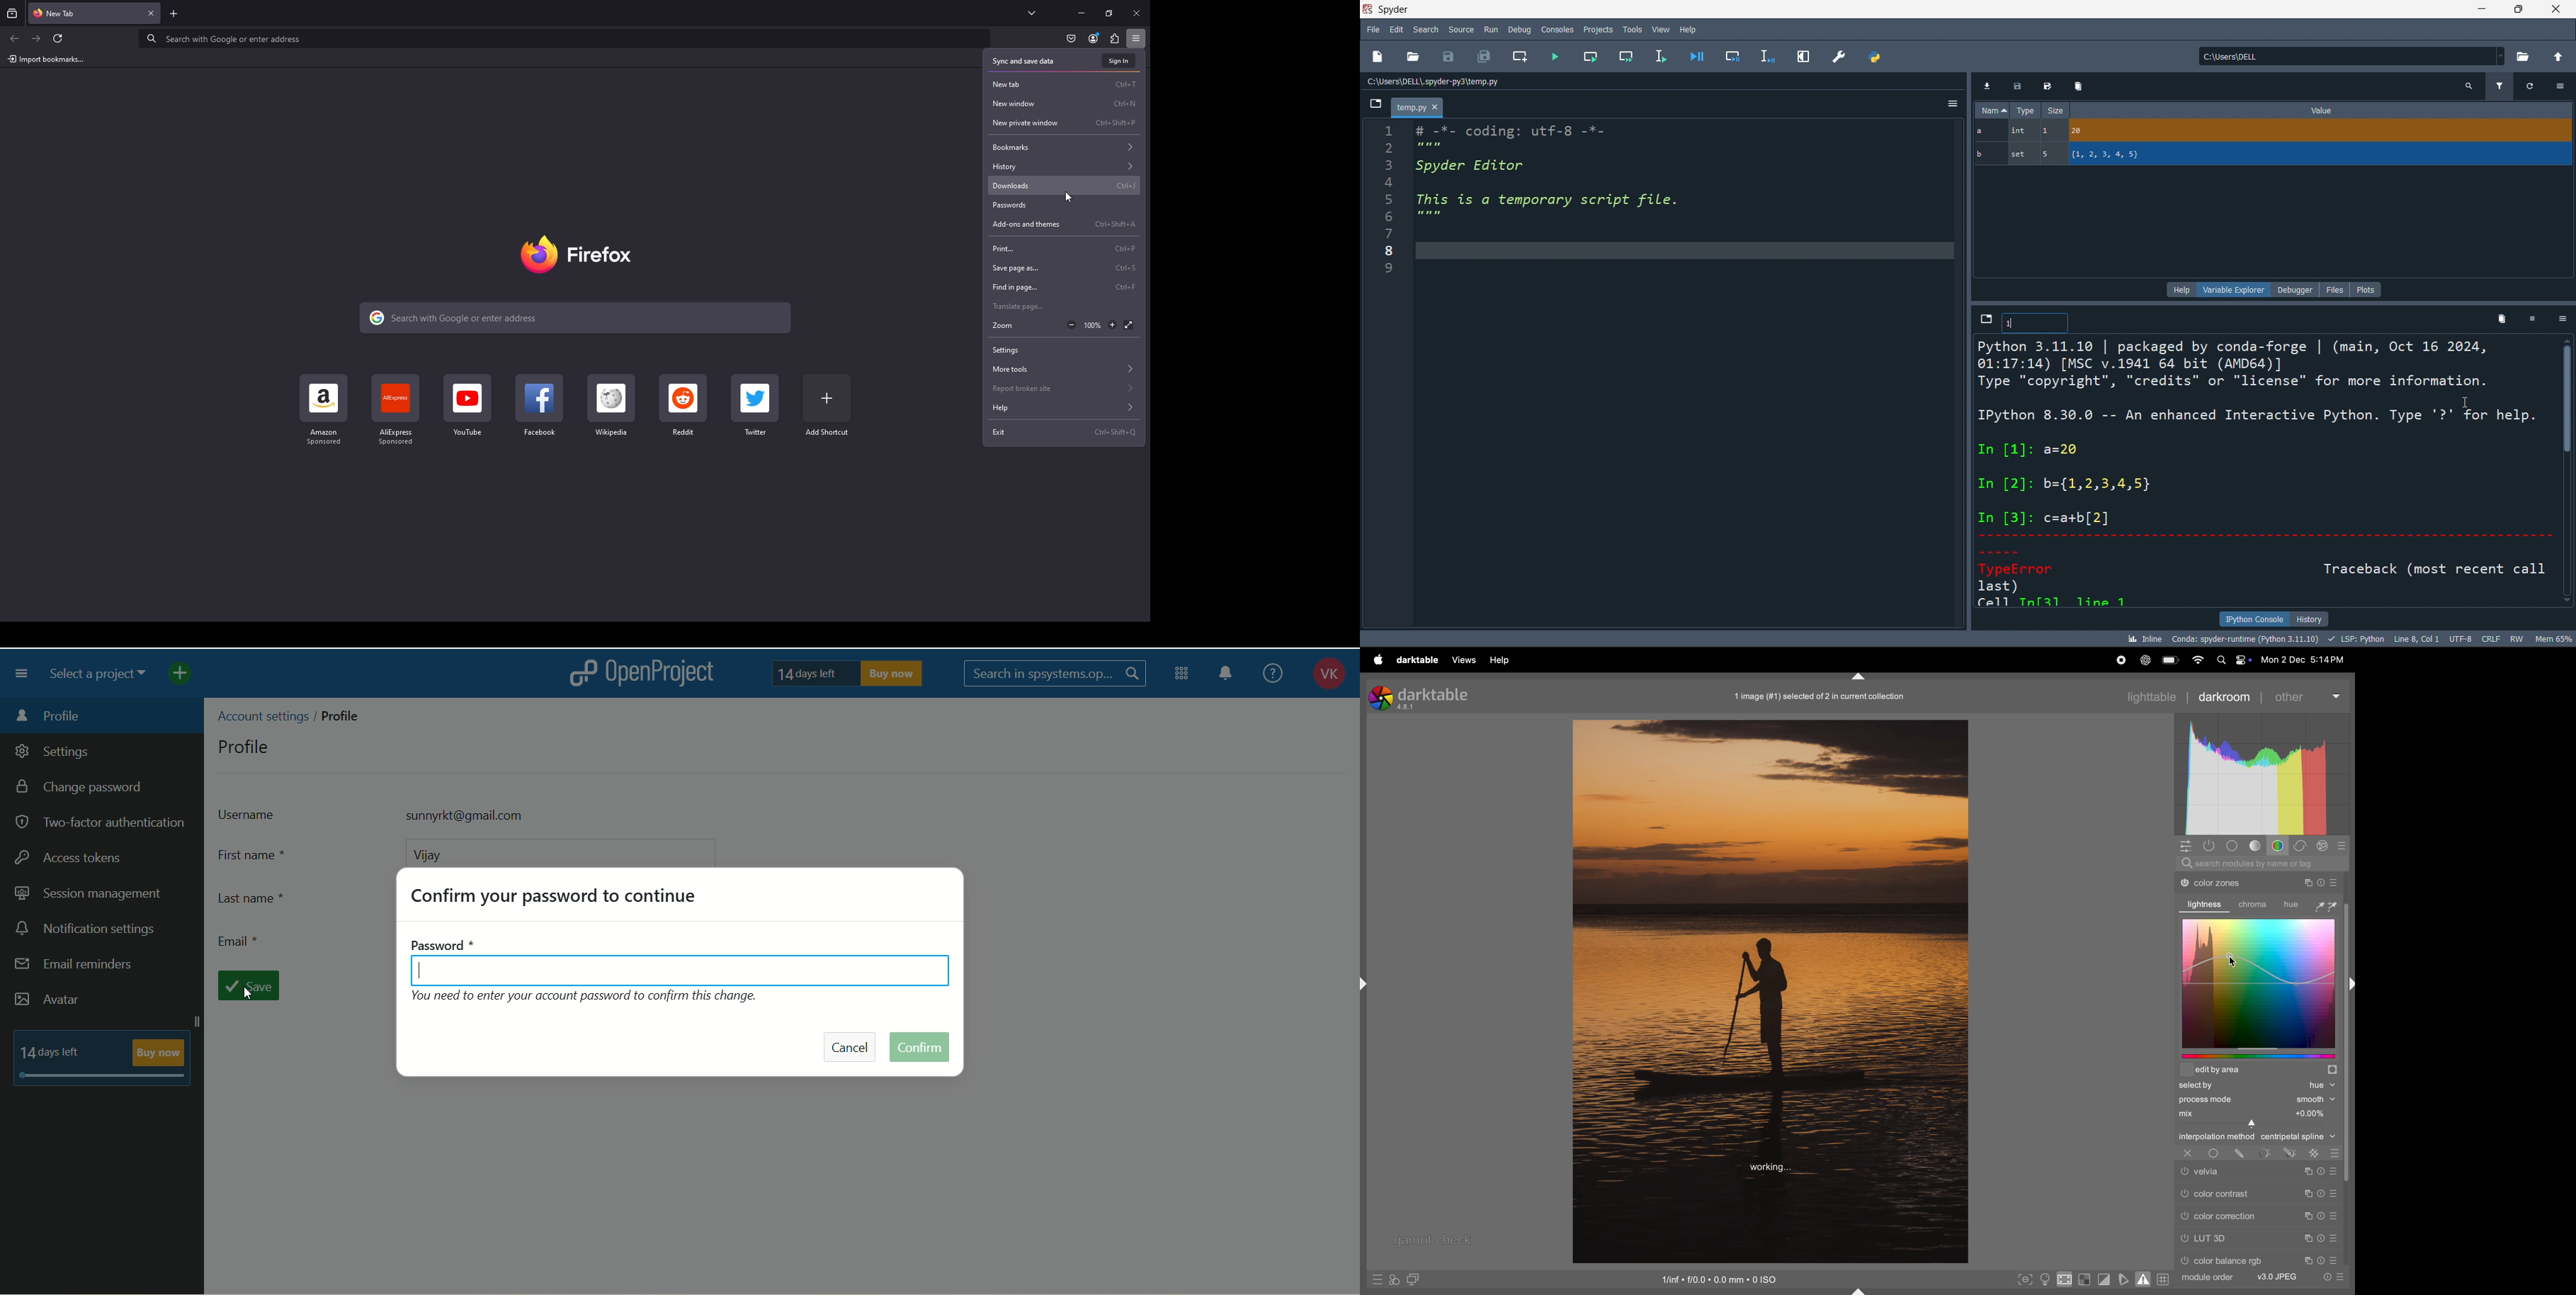 This screenshot has height=1316, width=2576. I want to click on Search, so click(2222, 660).